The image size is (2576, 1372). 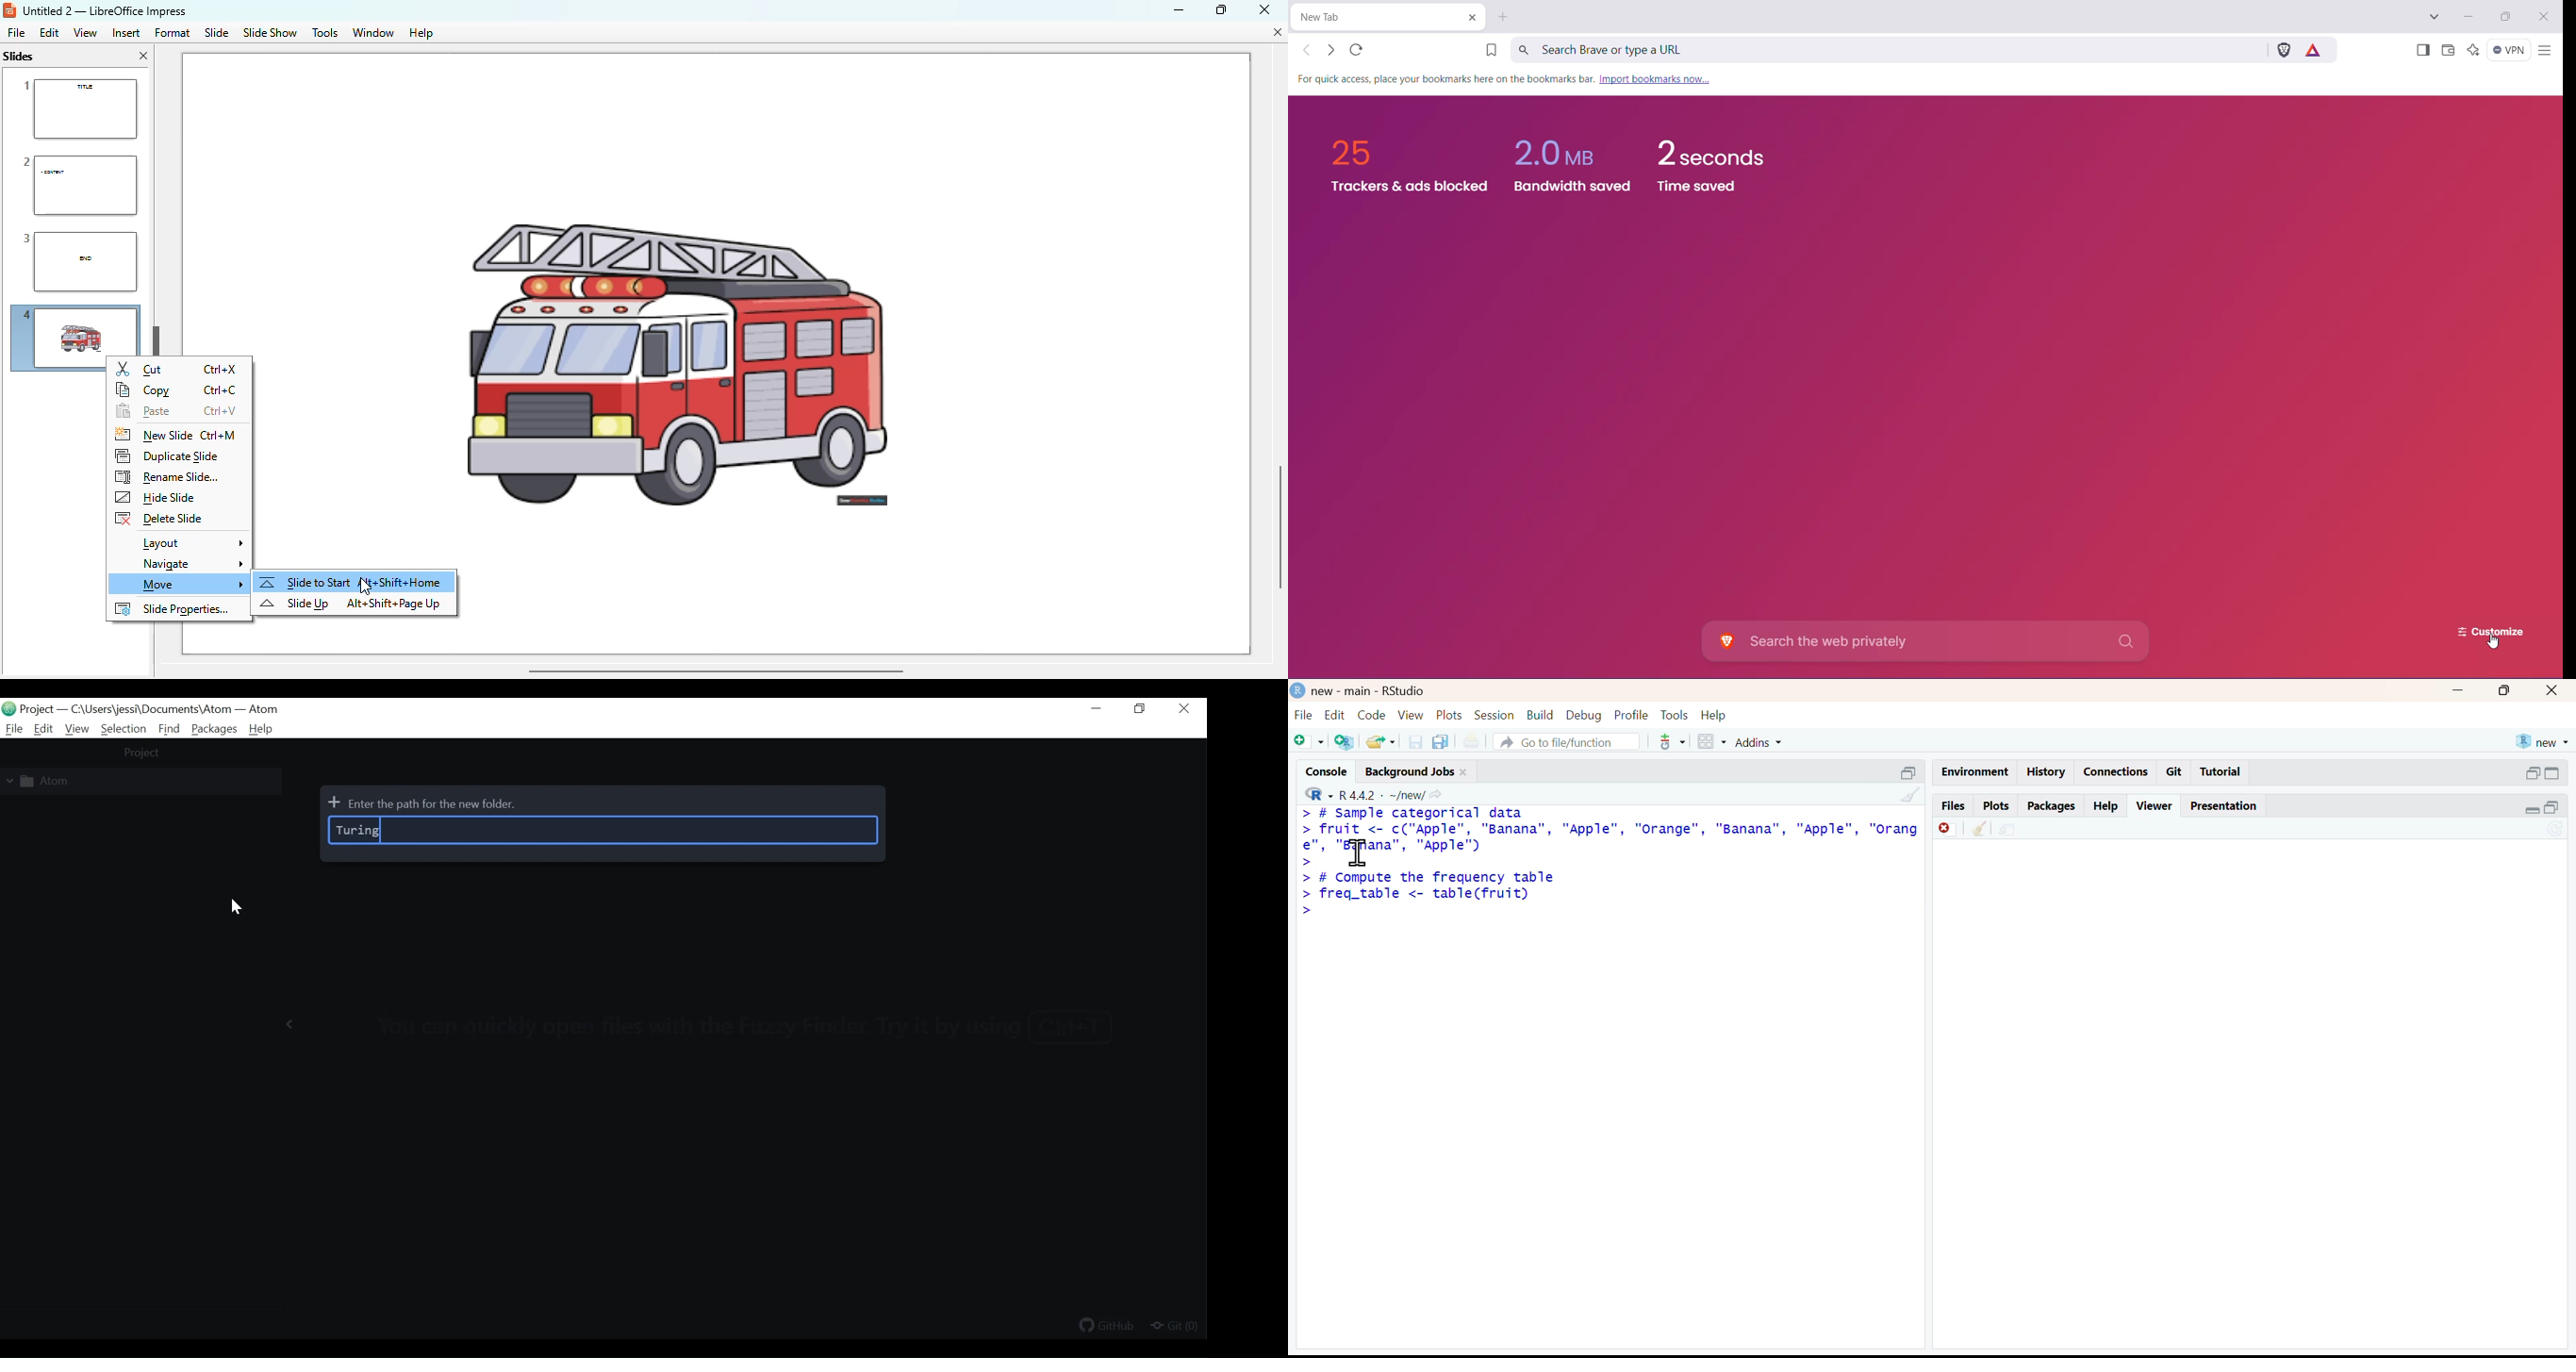 What do you see at coordinates (1674, 714) in the screenshot?
I see `tools` at bounding box center [1674, 714].